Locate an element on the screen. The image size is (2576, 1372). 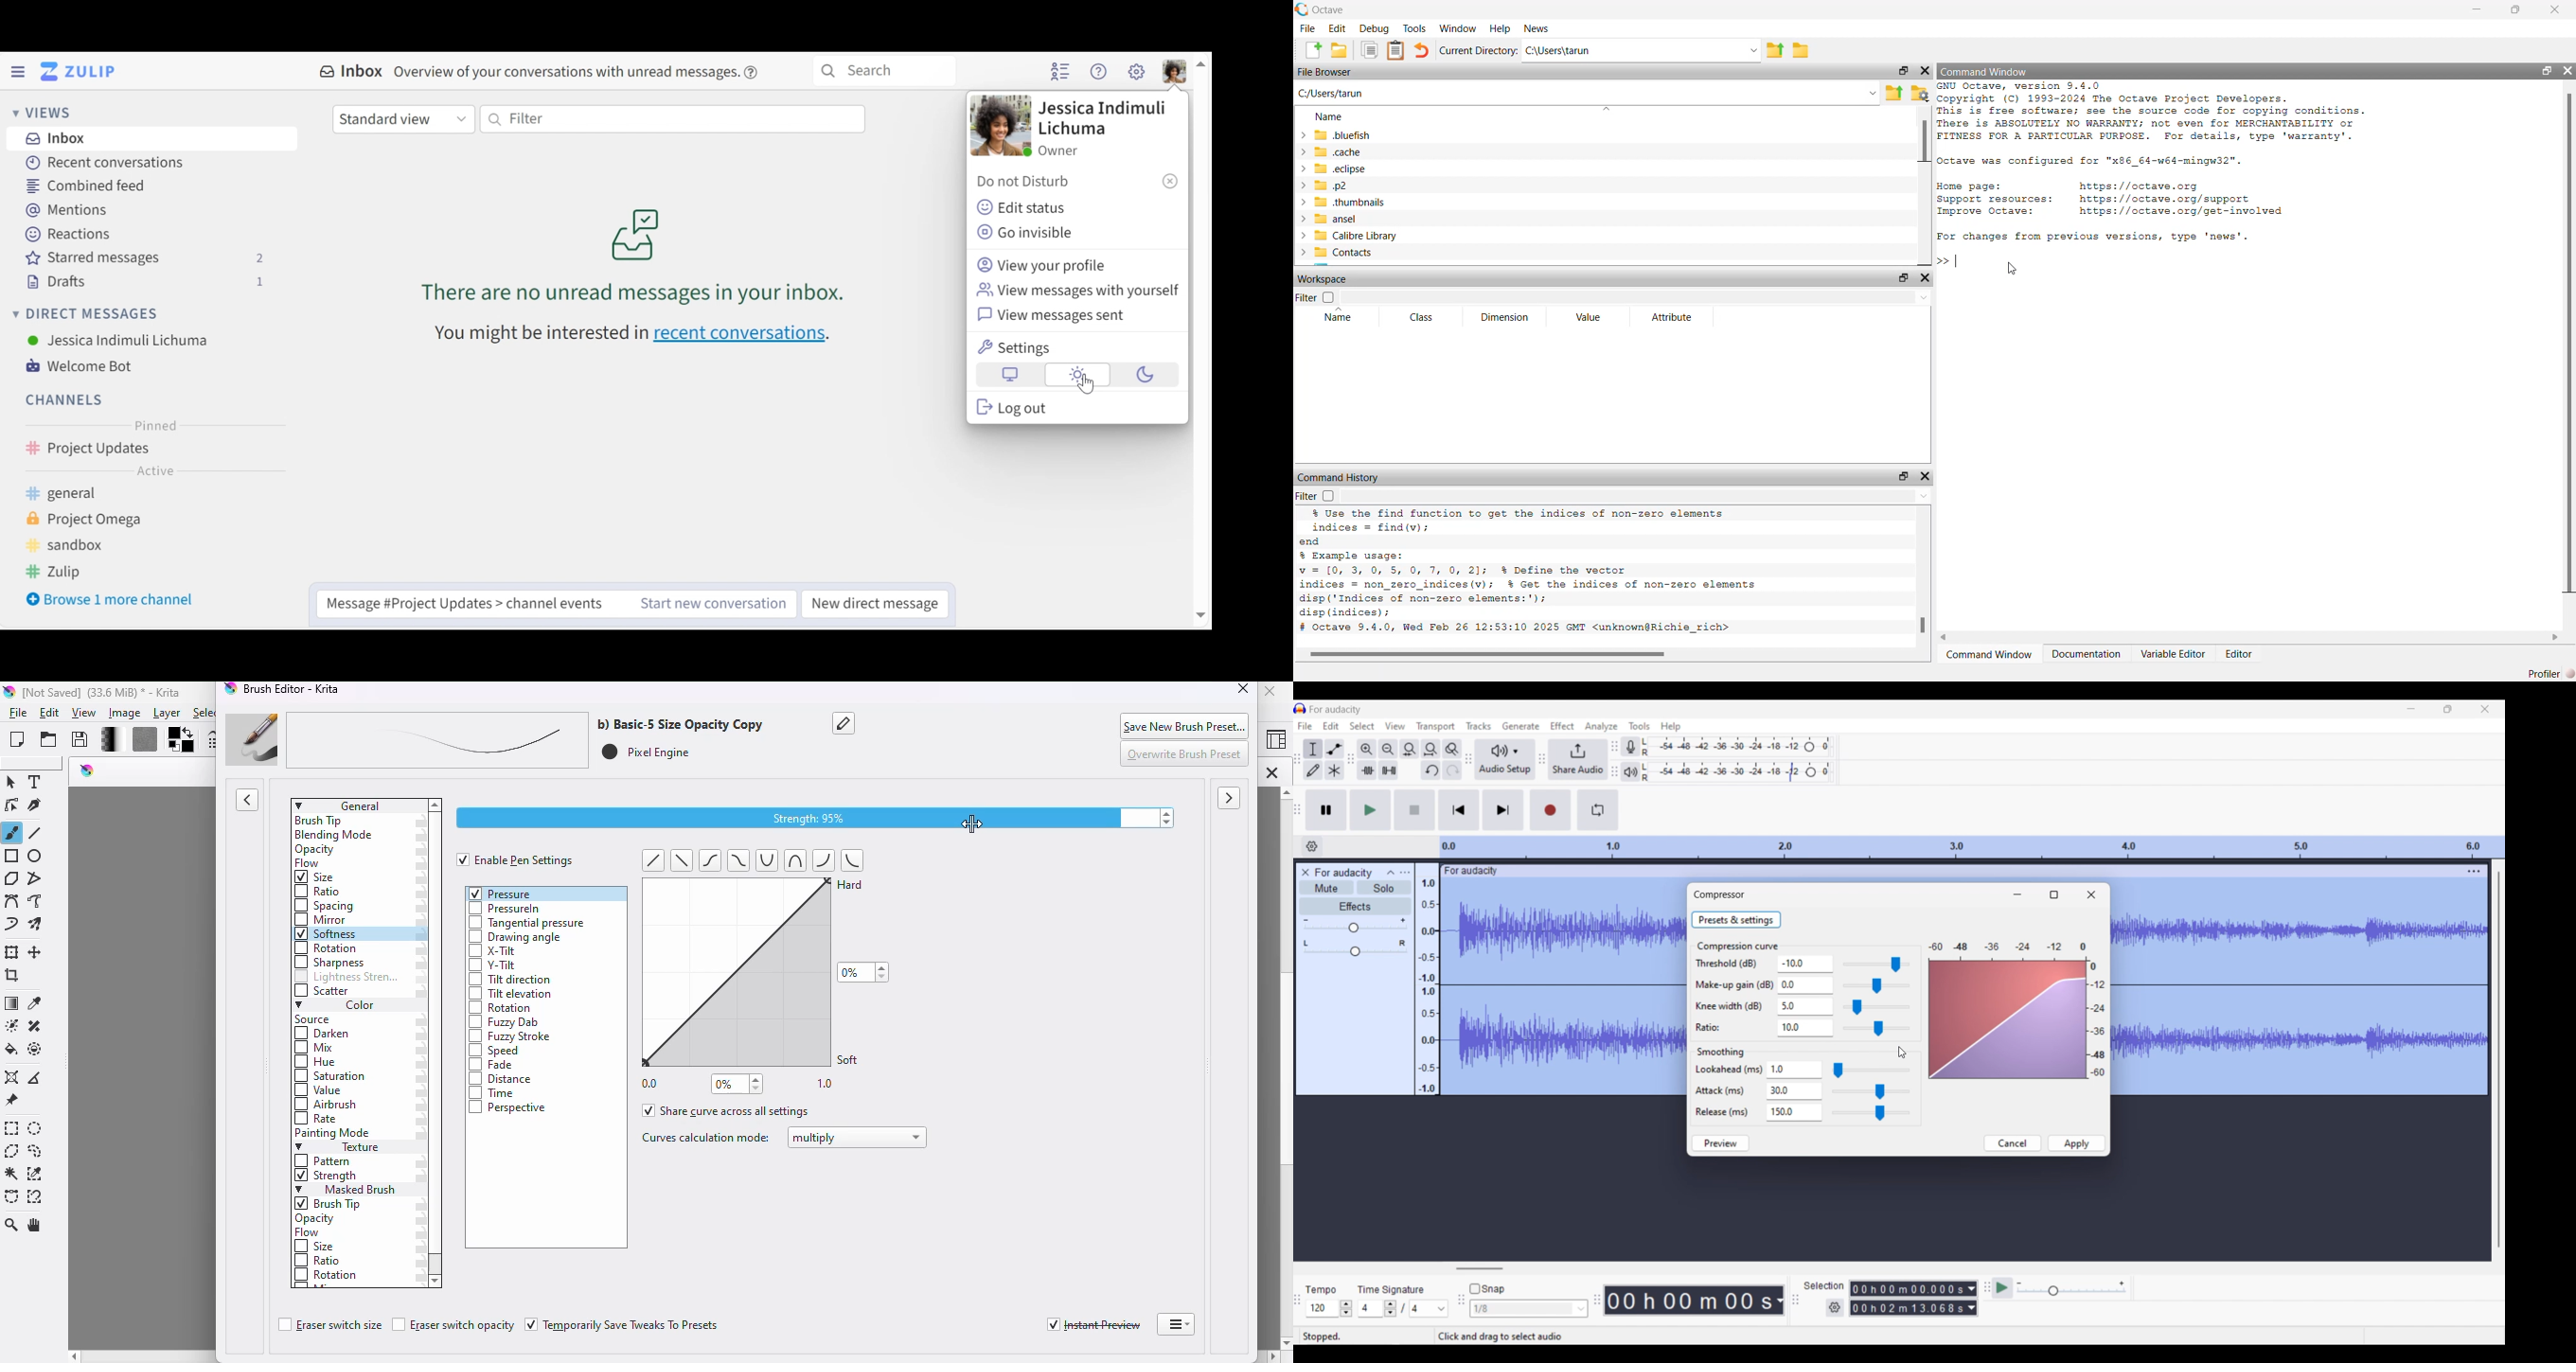
dynamic brush tool is located at coordinates (11, 926).